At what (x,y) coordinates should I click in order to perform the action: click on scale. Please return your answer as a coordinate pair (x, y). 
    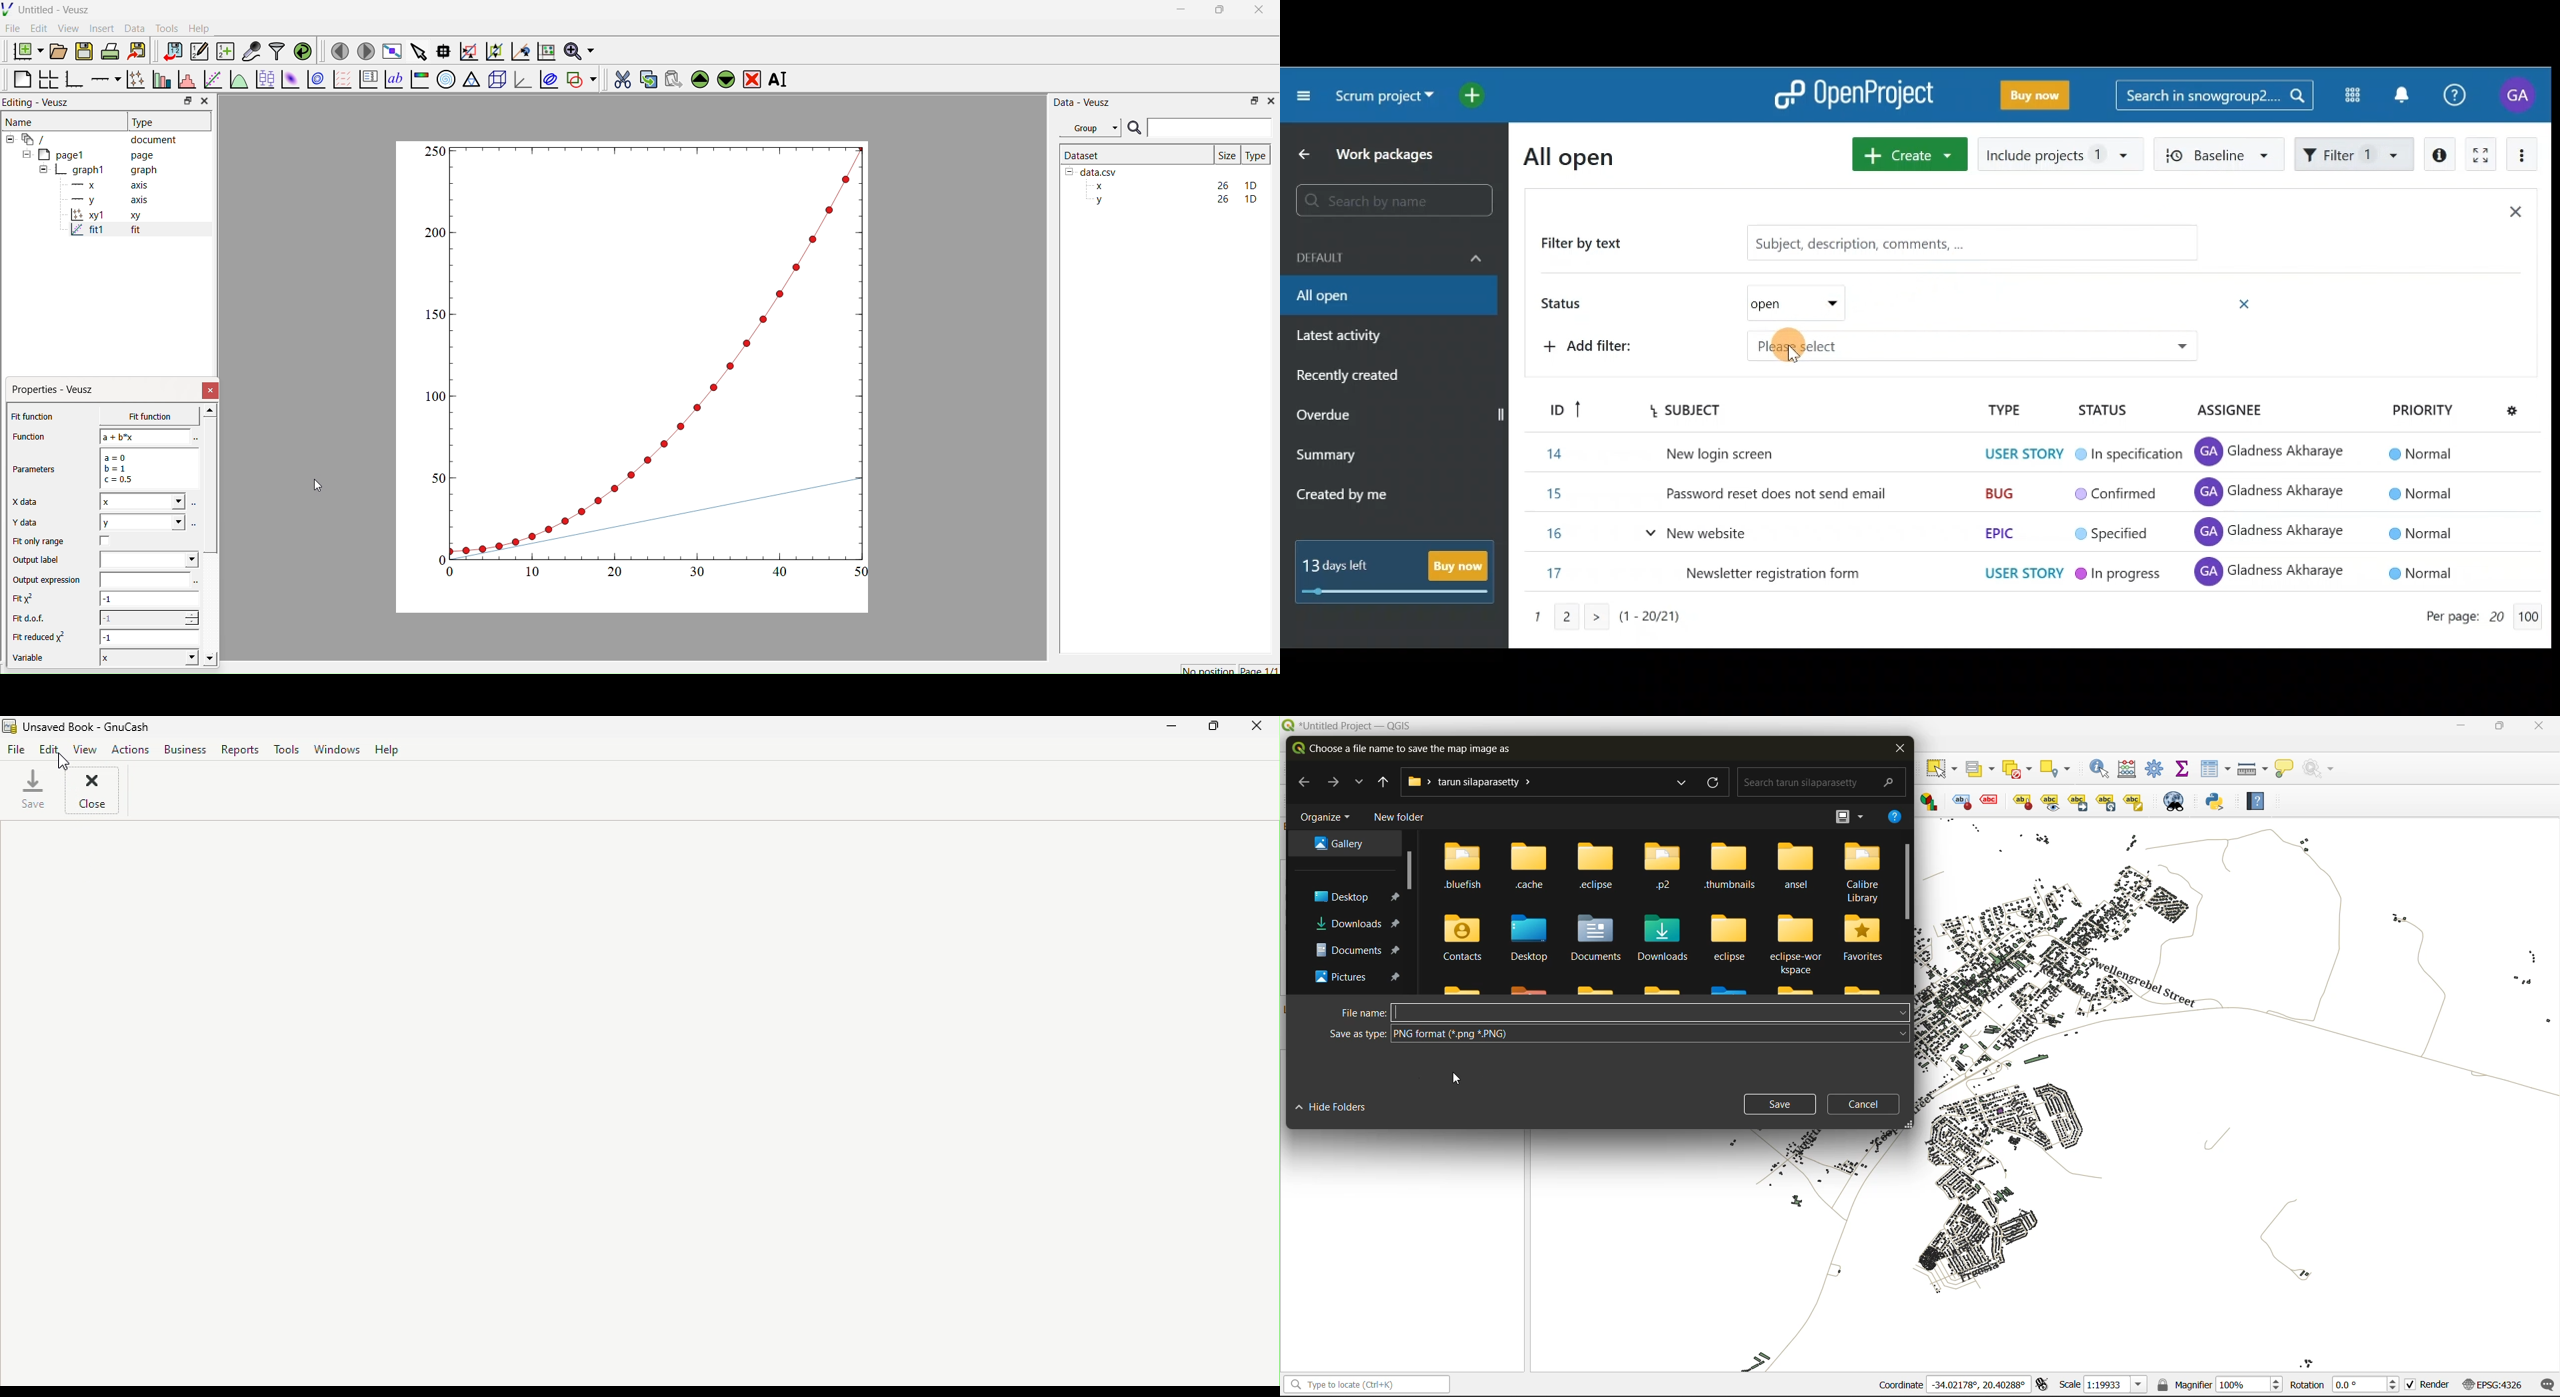
    Looking at the image, I should click on (2099, 1385).